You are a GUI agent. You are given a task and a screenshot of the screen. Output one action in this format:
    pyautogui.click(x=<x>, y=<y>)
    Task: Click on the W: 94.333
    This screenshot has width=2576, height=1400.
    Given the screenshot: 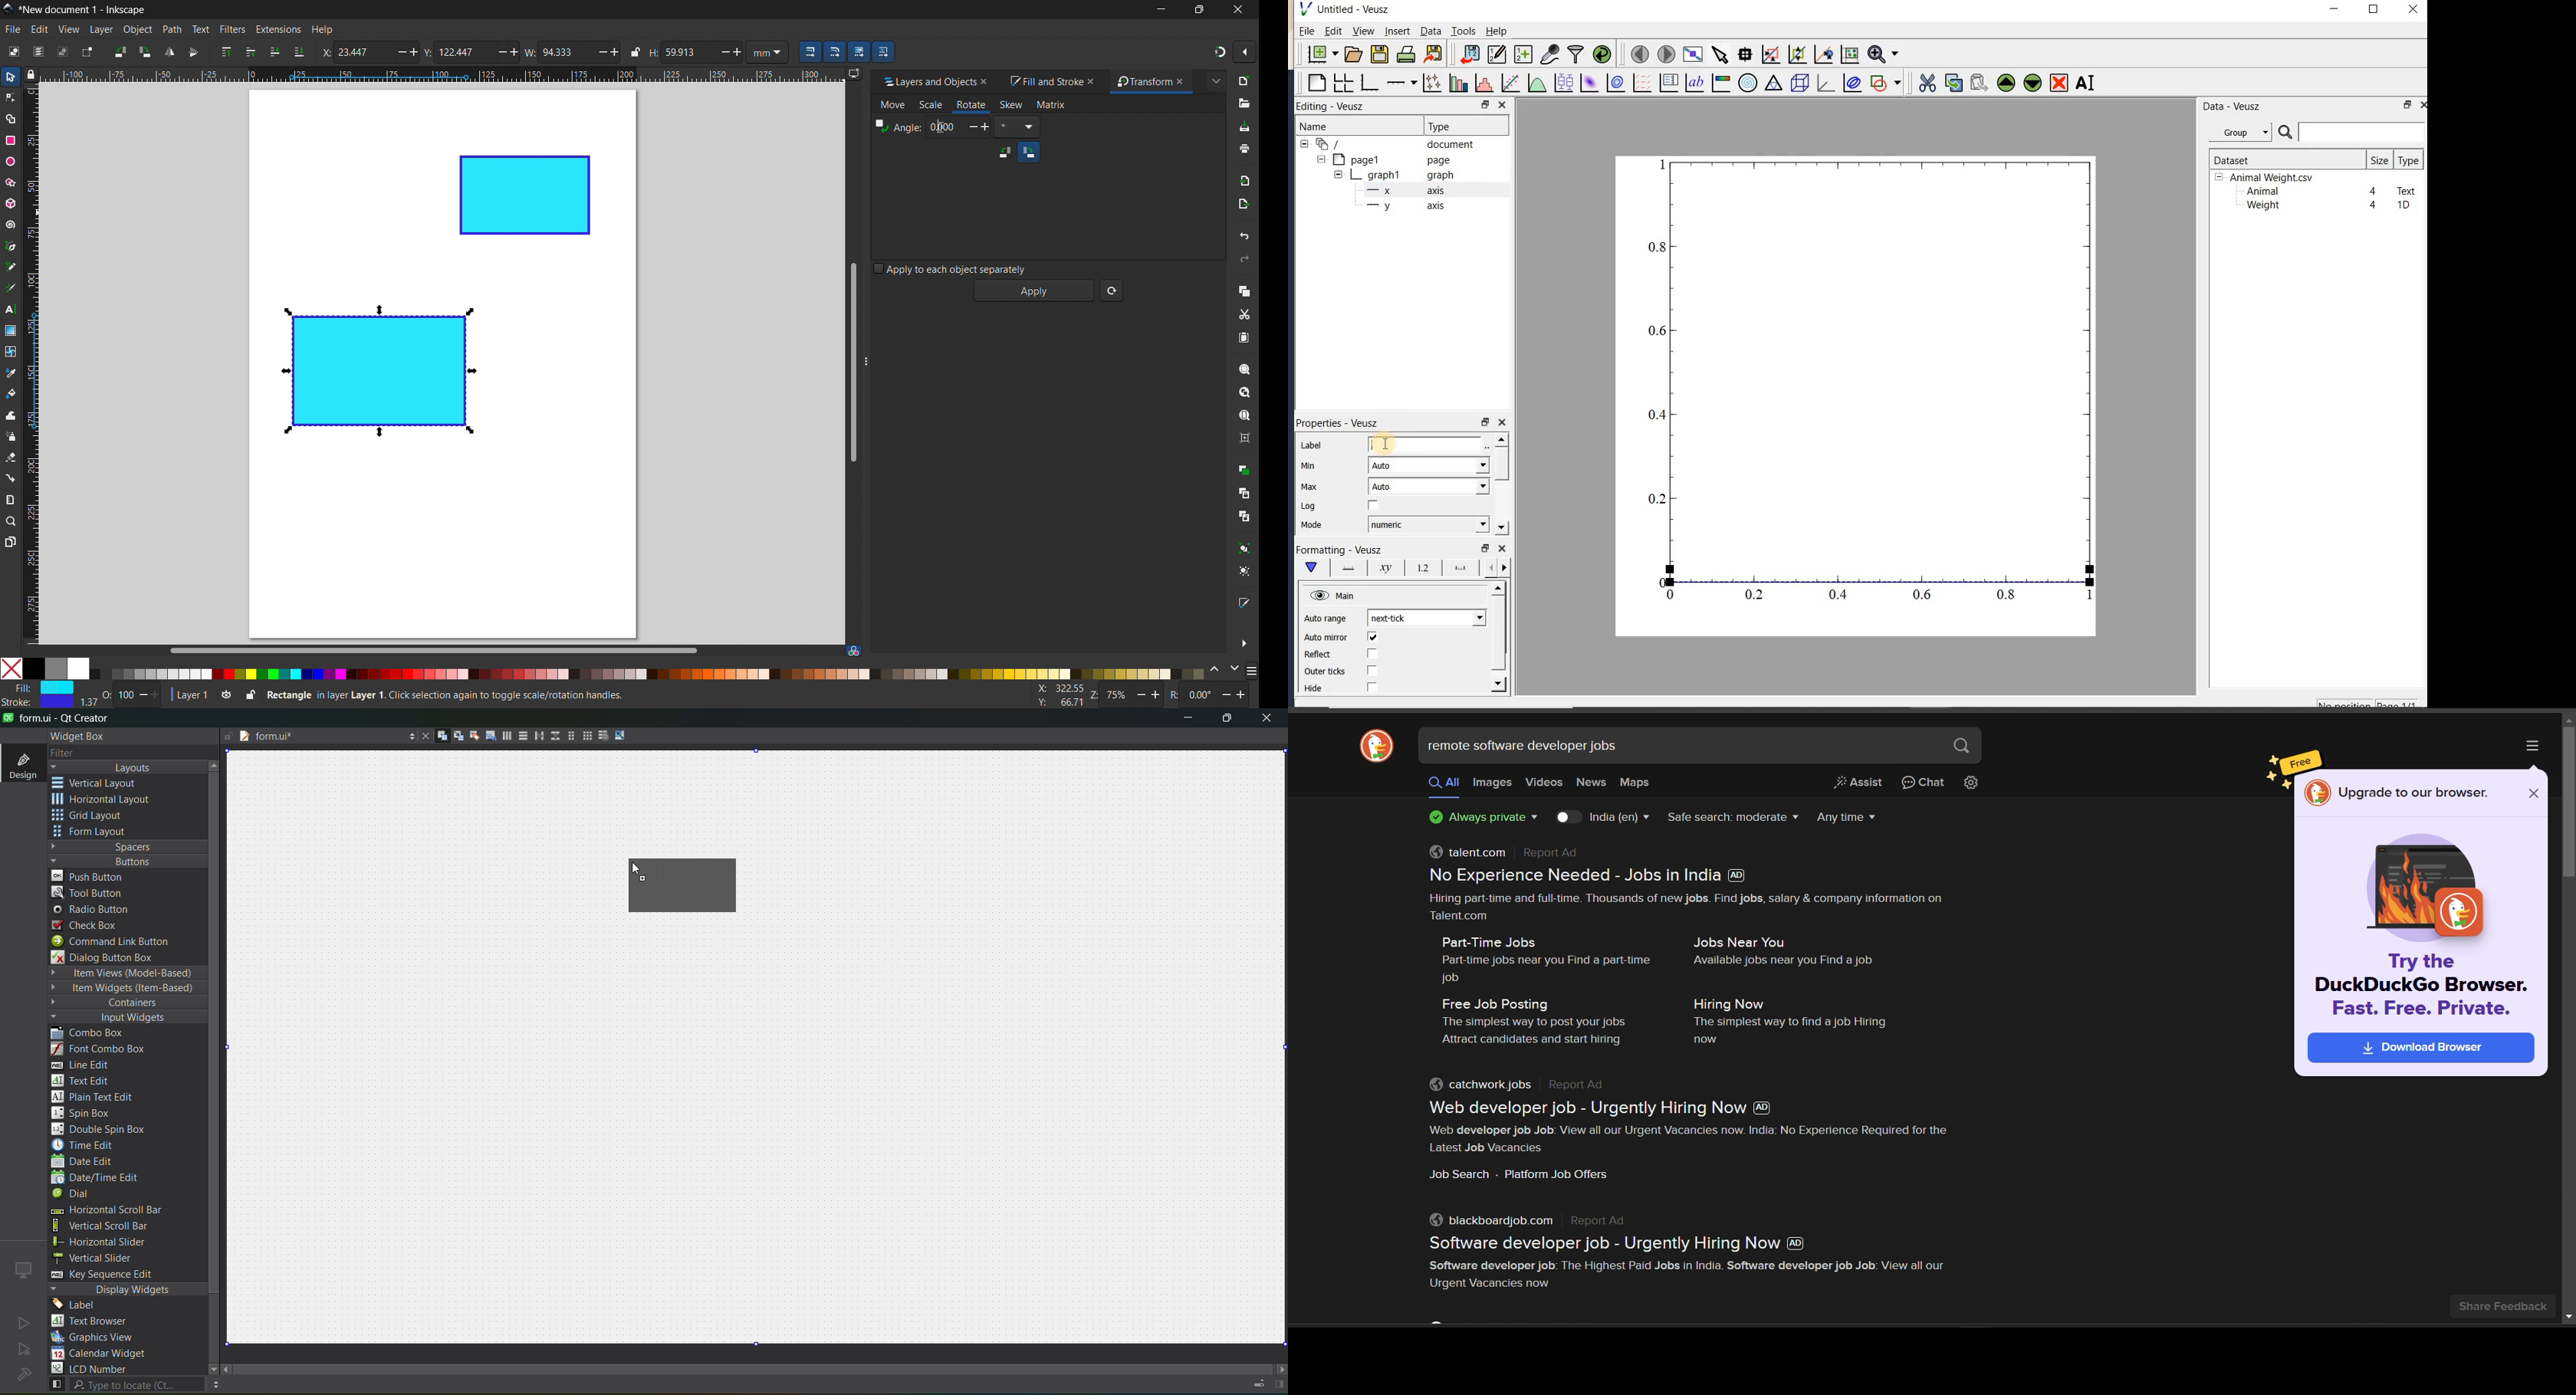 What is the action you would take?
    pyautogui.click(x=556, y=51)
    